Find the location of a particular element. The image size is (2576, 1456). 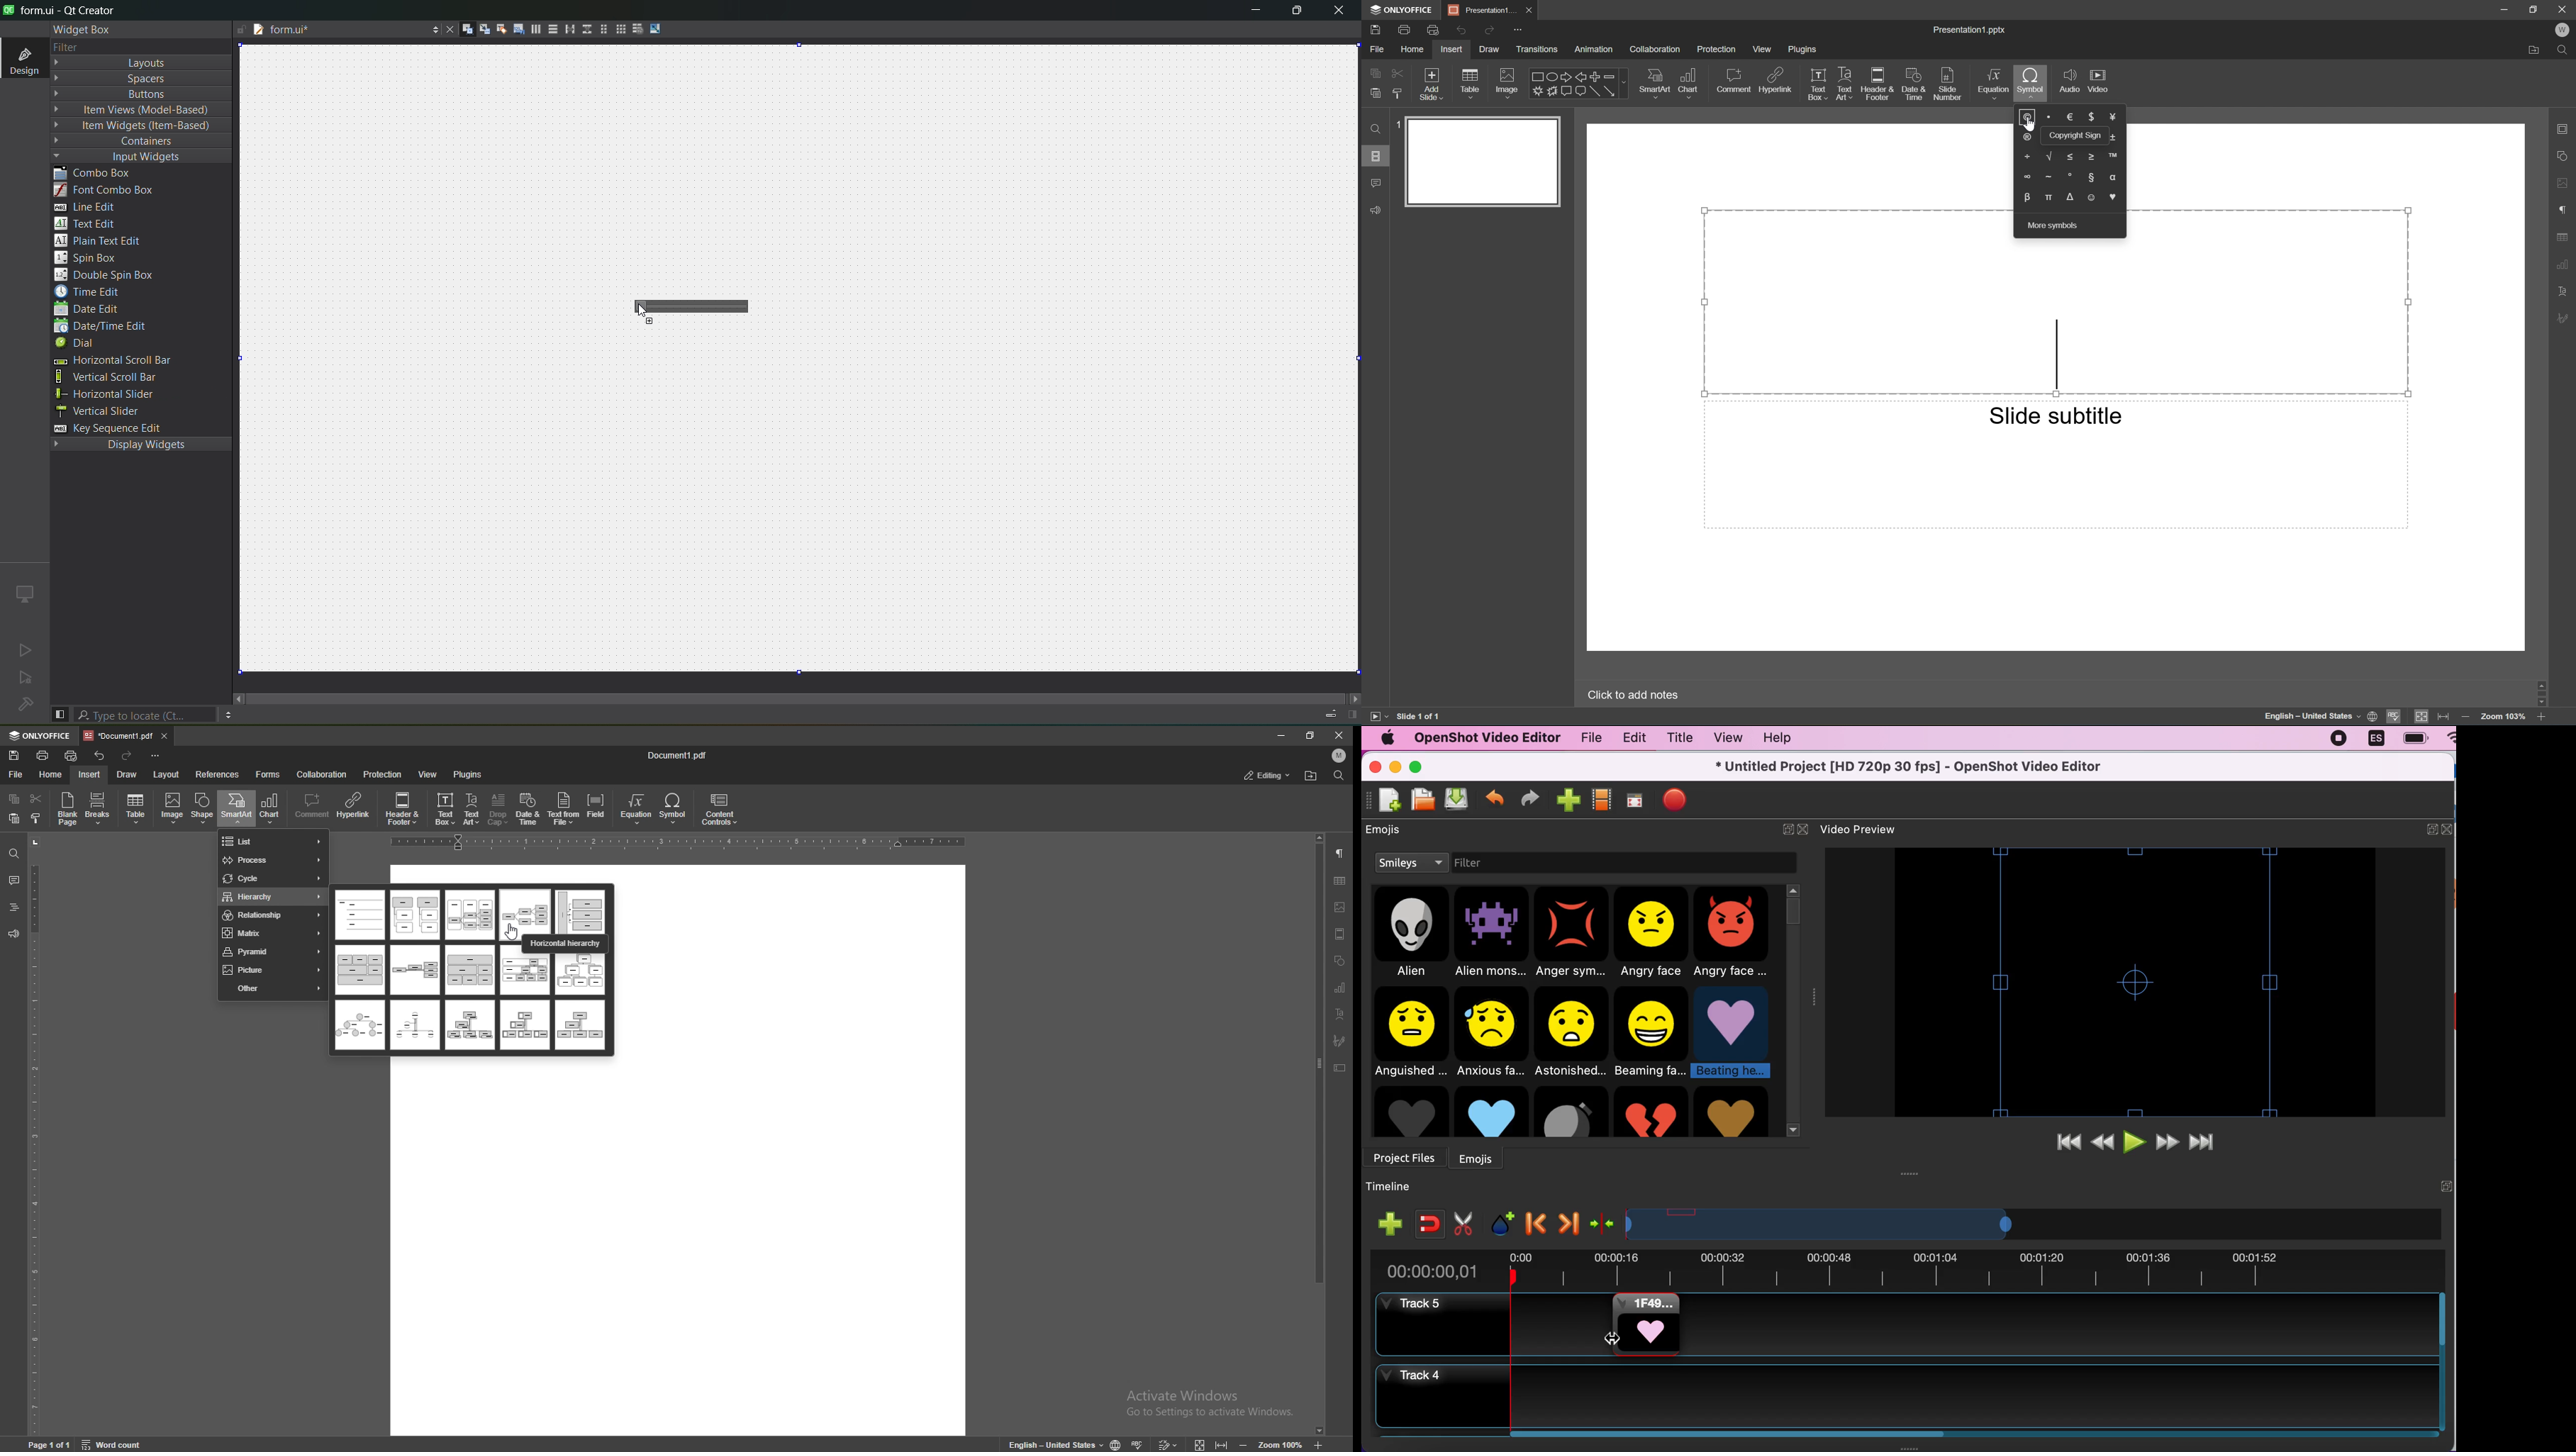

home is located at coordinates (51, 775).